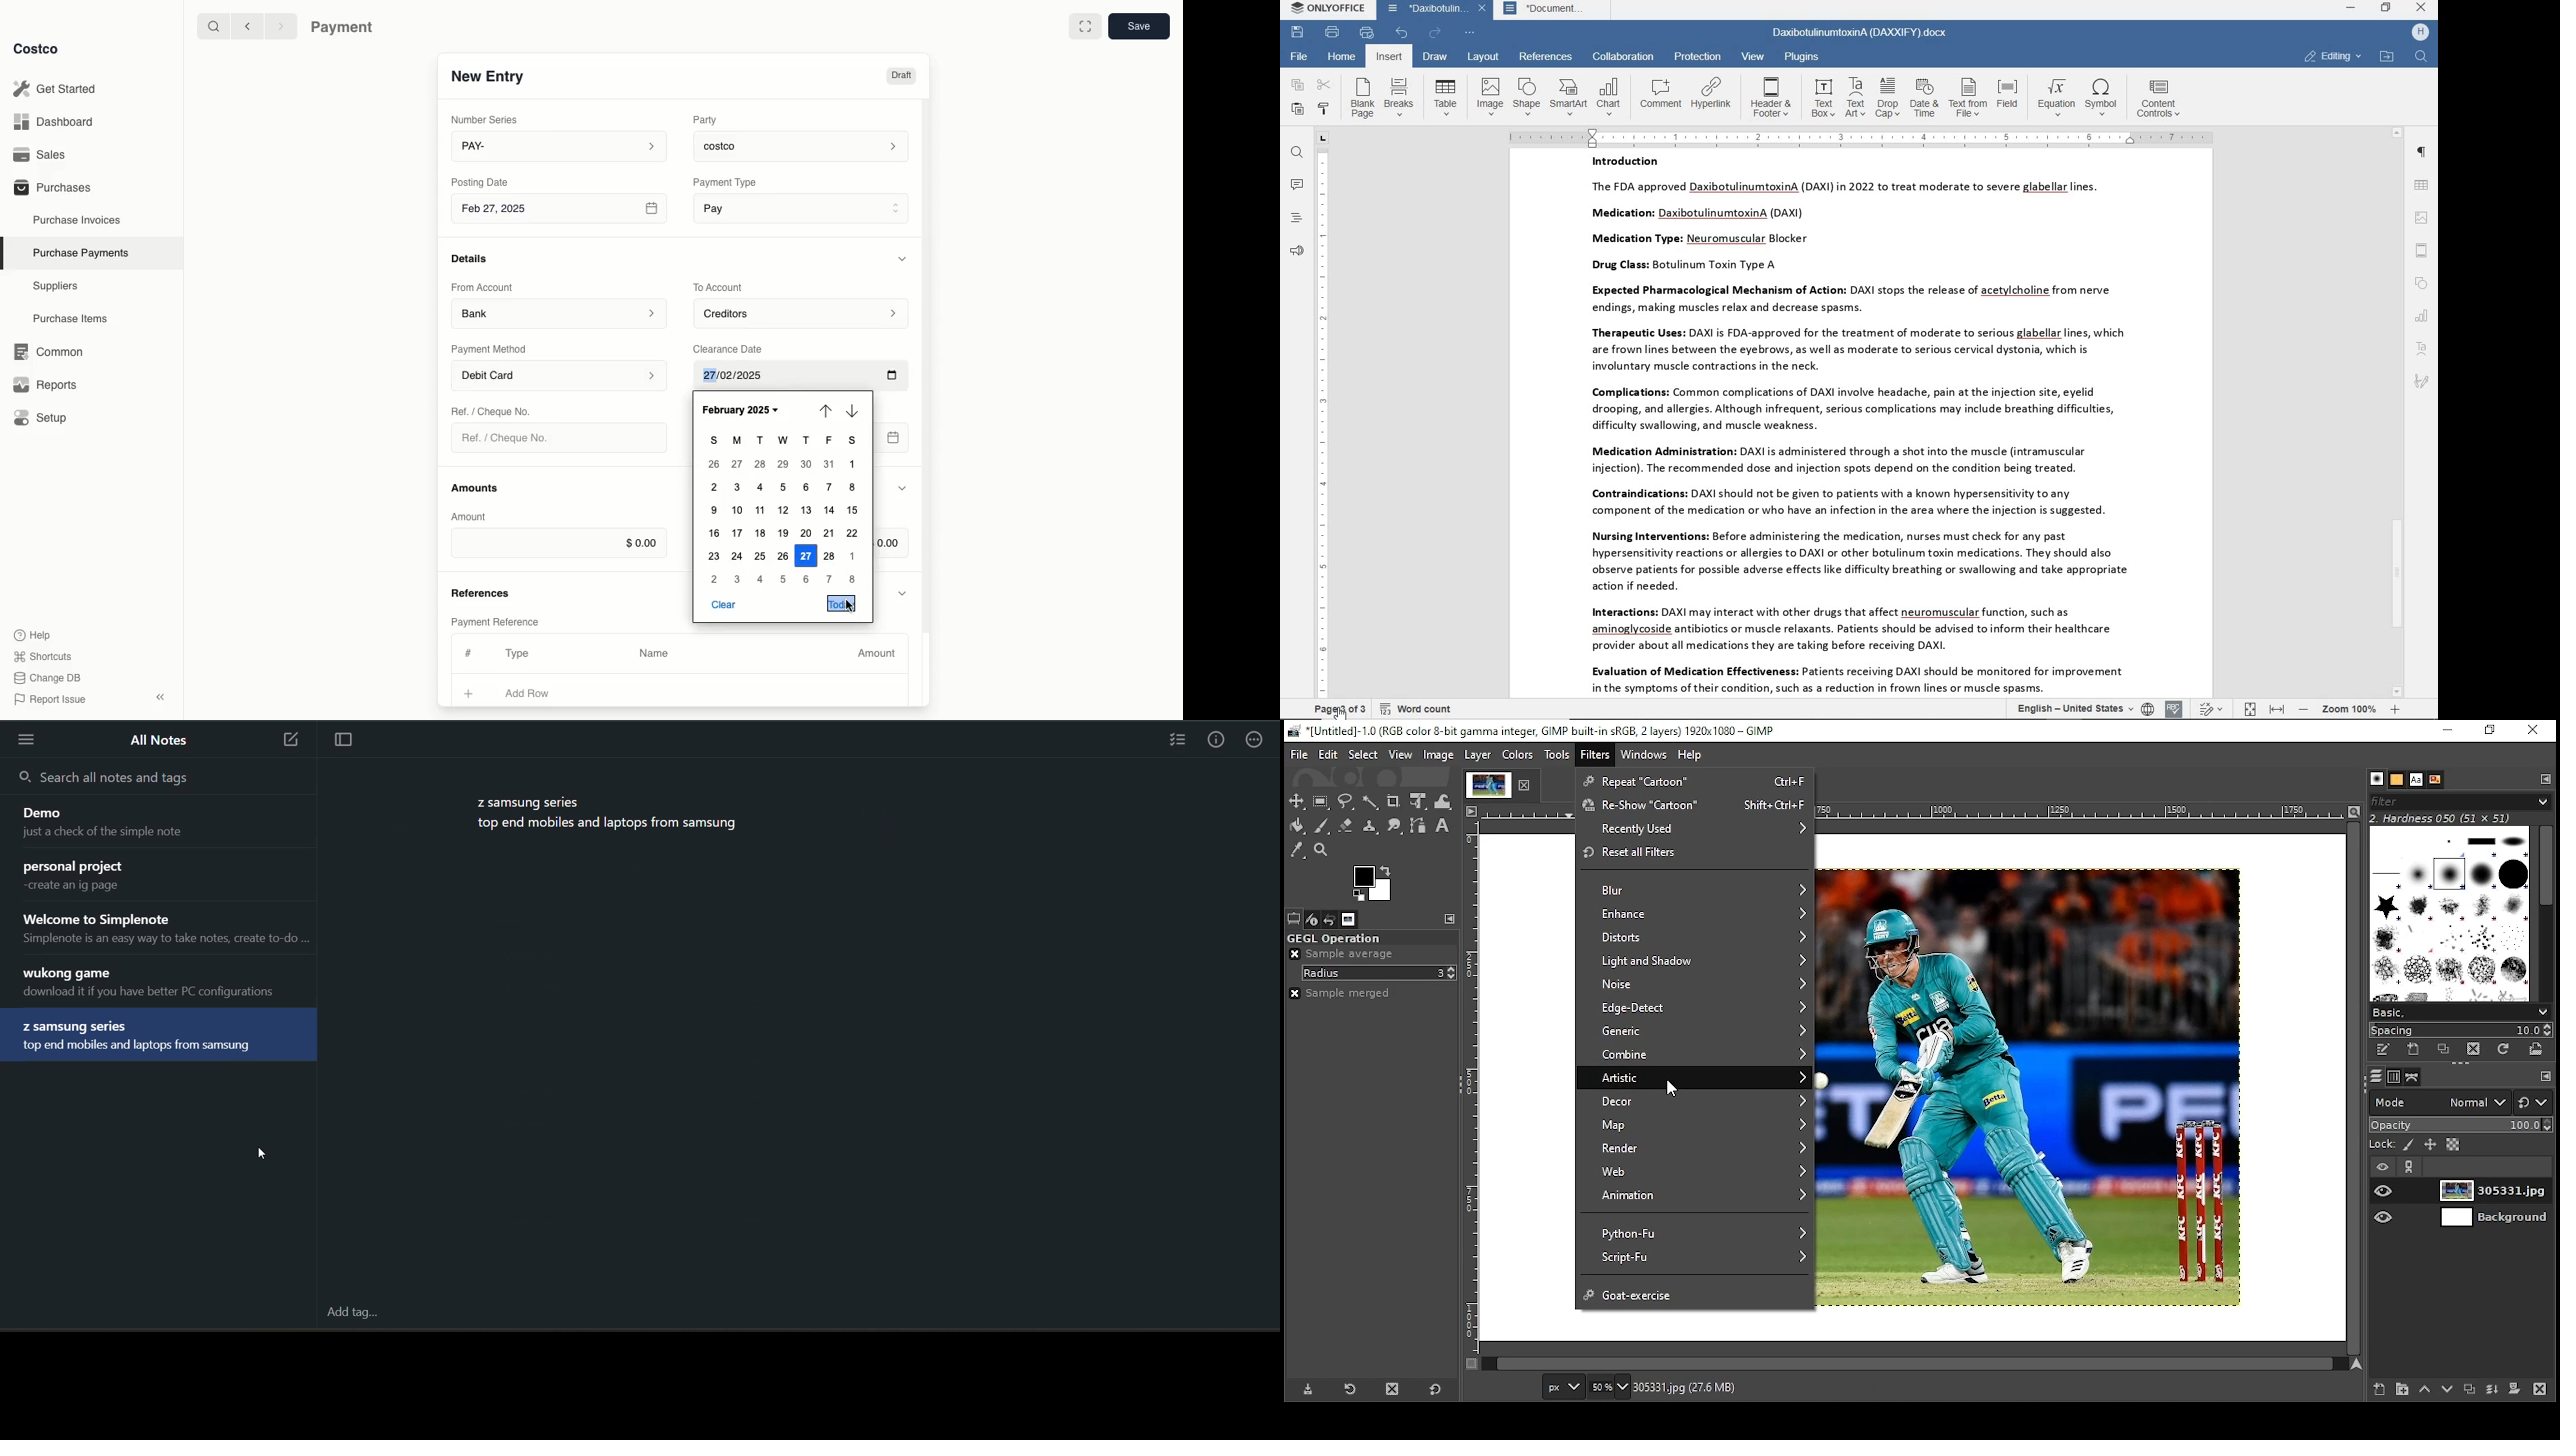  I want to click on Pay, so click(804, 207).